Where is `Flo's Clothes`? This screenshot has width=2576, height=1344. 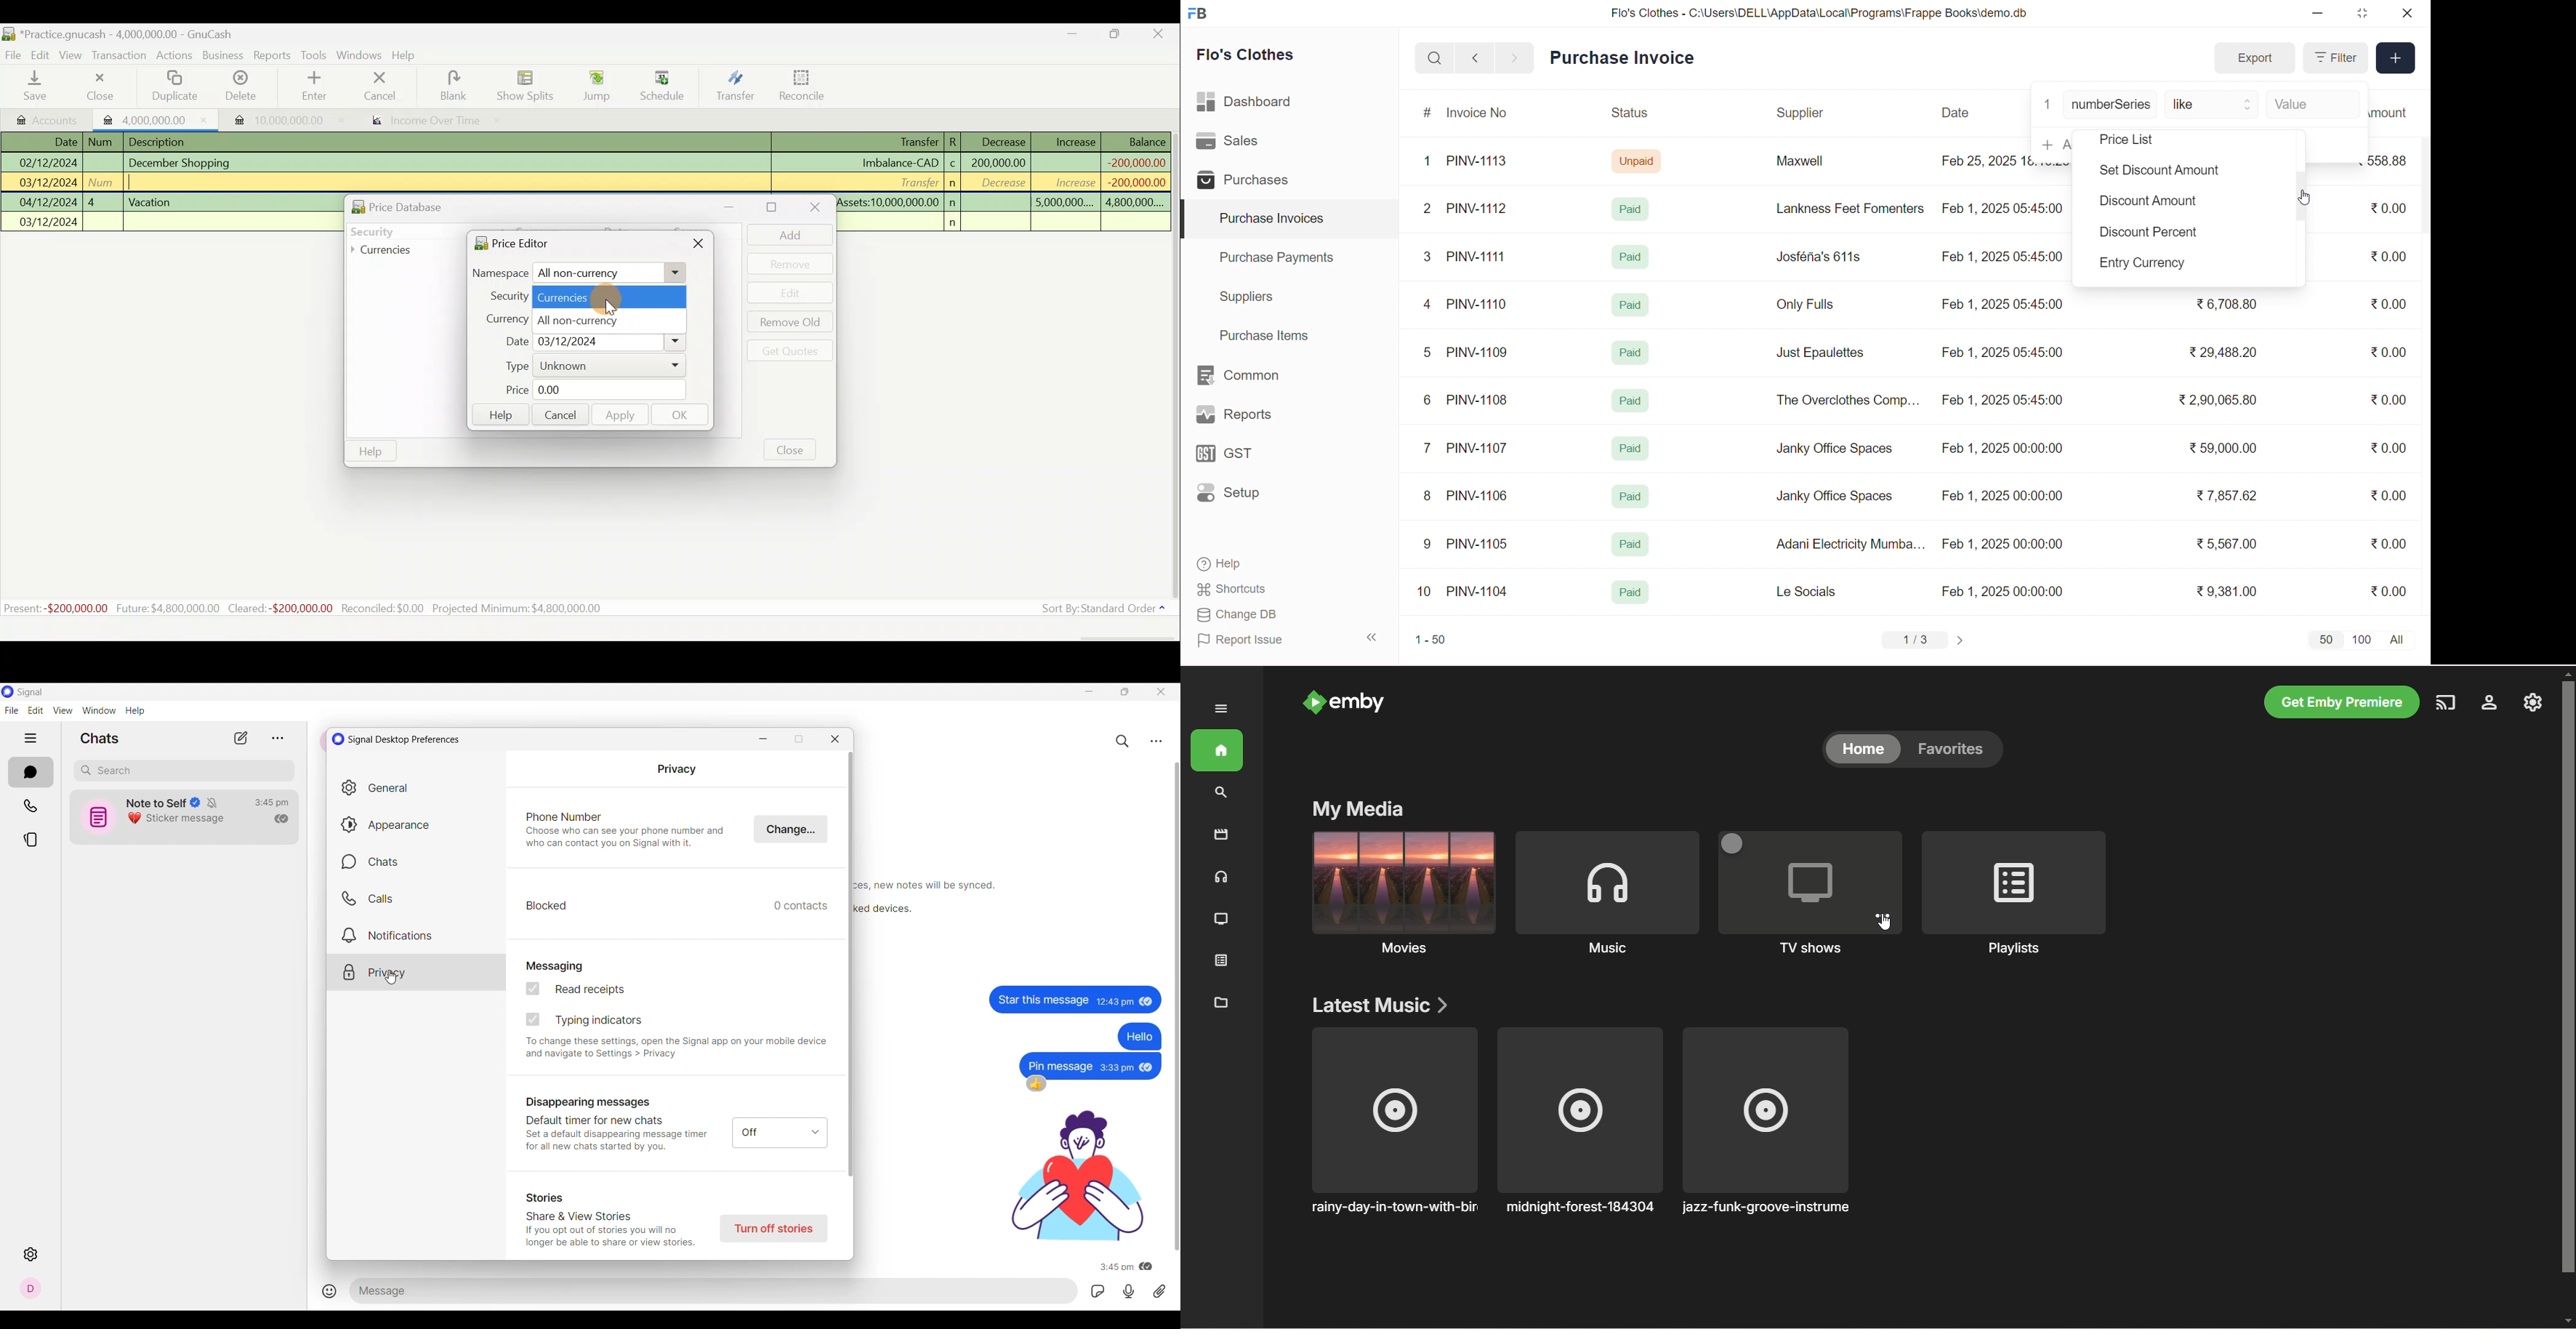
Flo's Clothes is located at coordinates (1255, 57).